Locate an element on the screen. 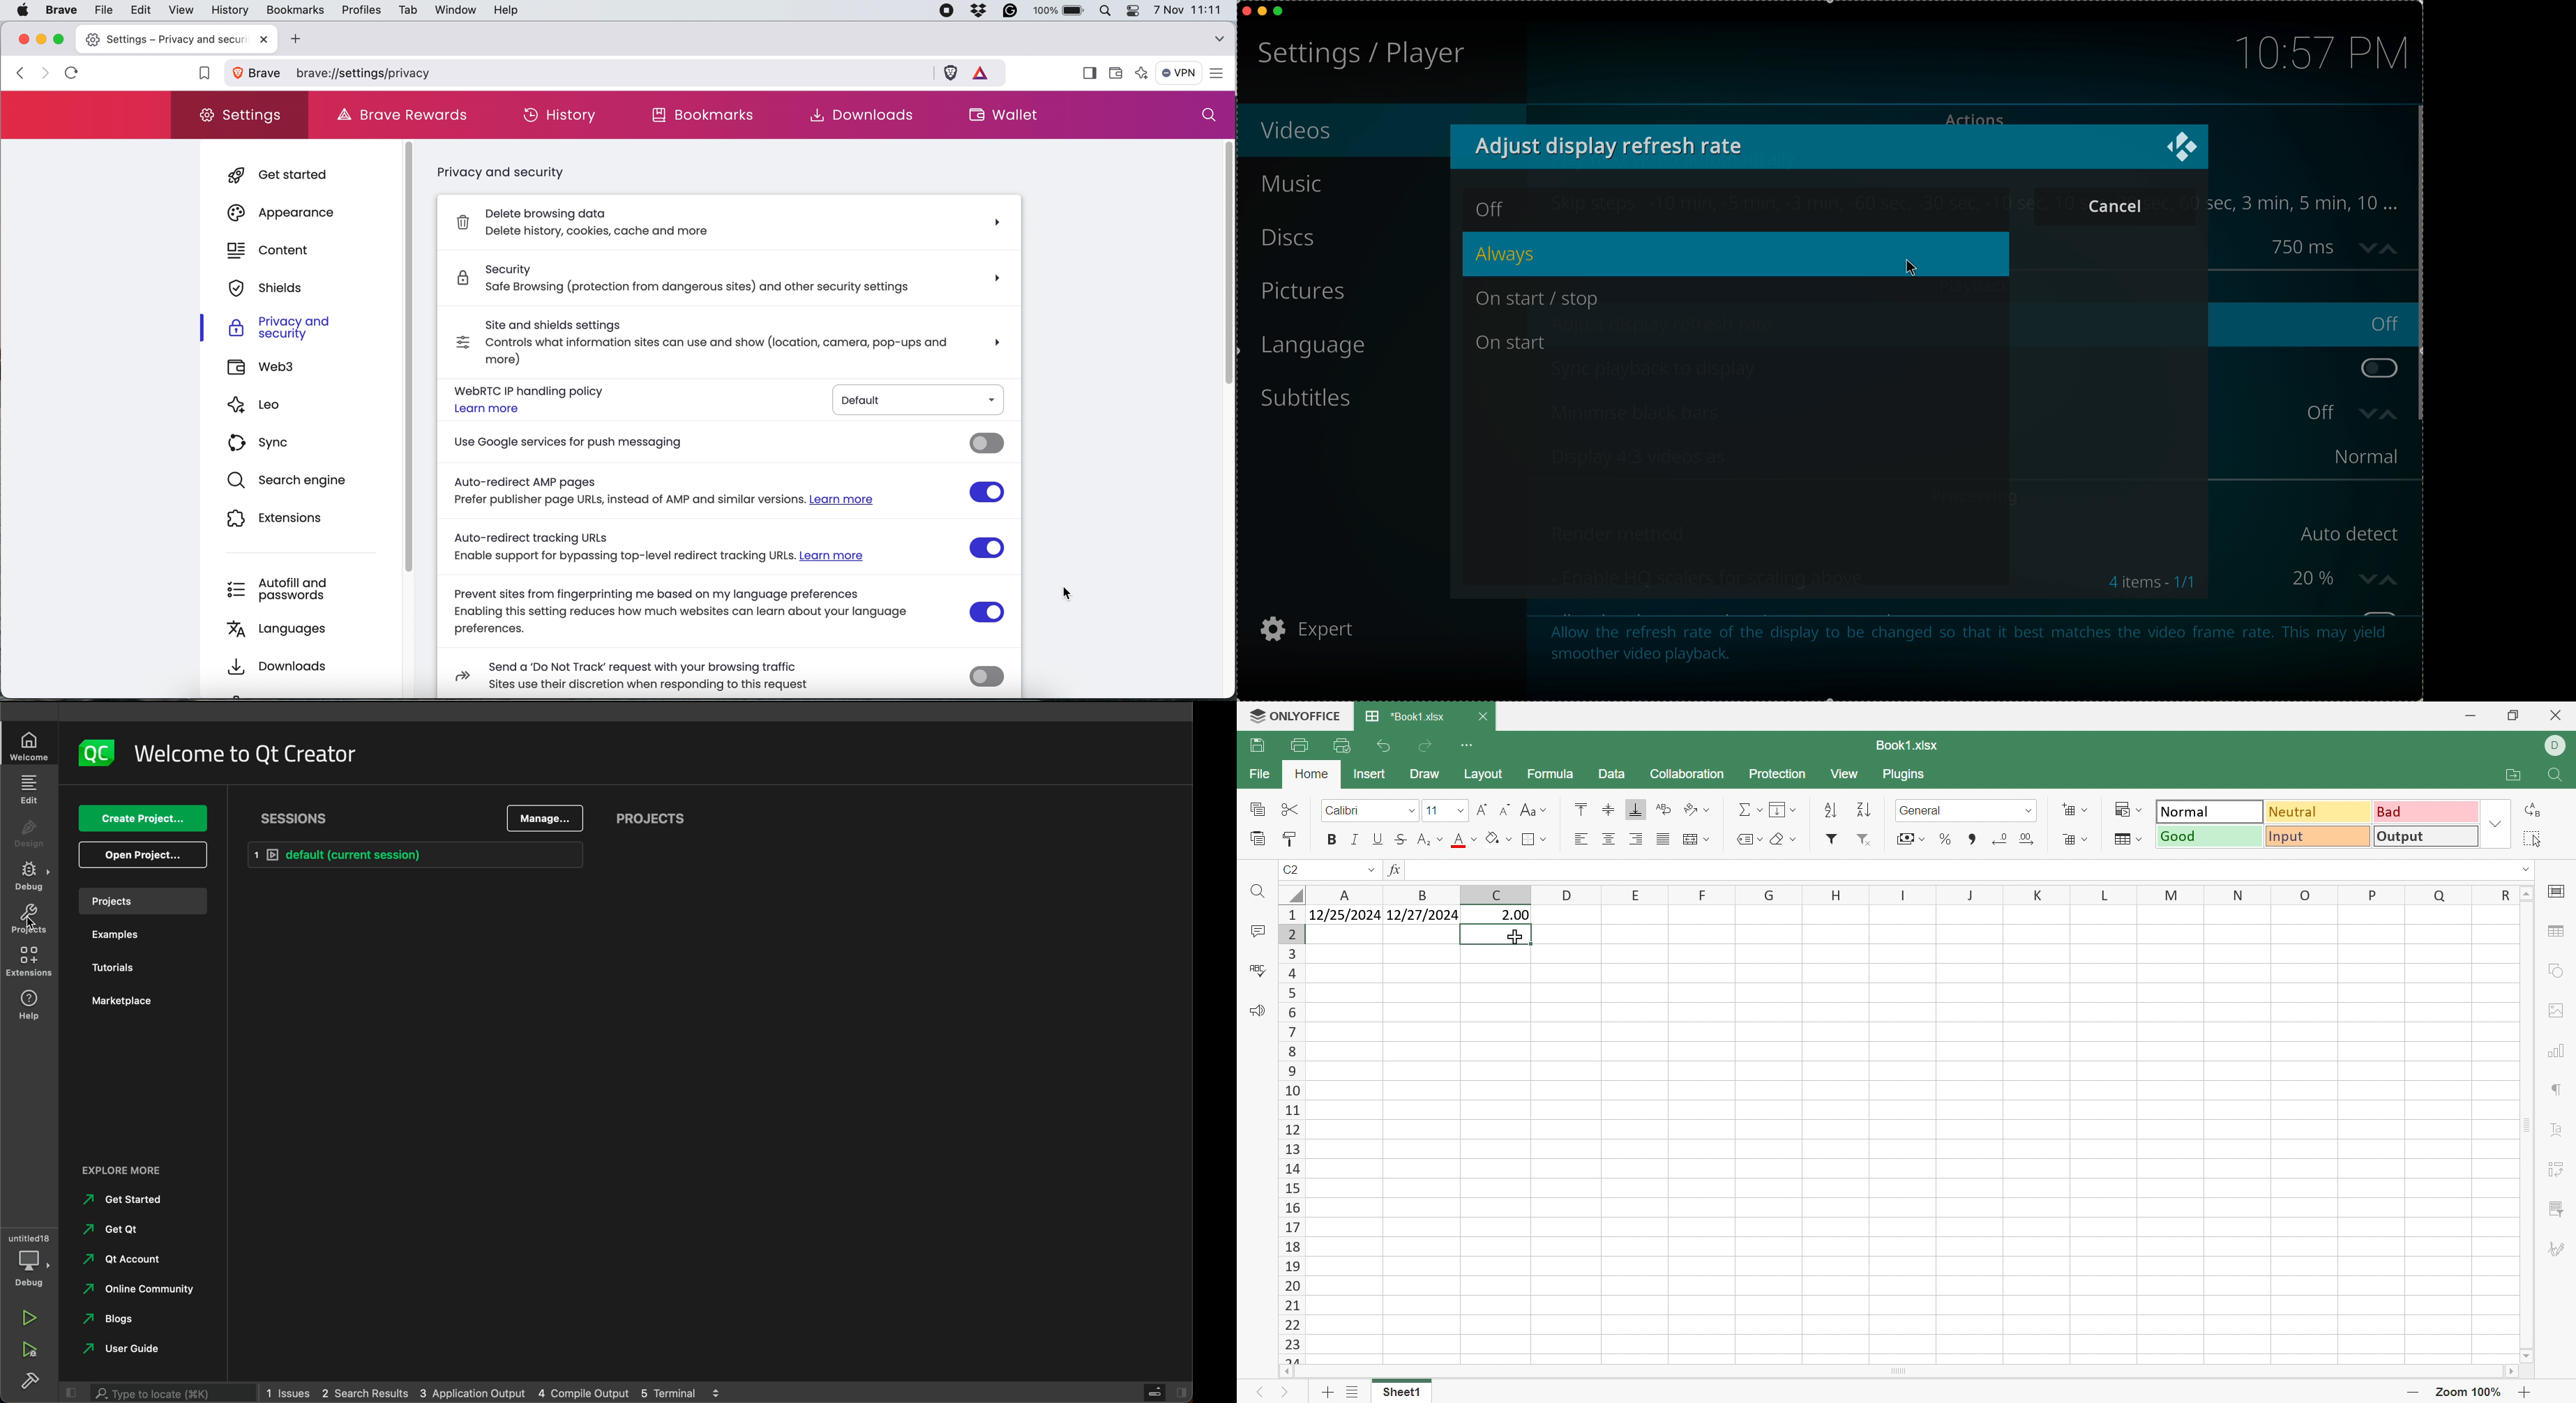  Redo is located at coordinates (1426, 746).